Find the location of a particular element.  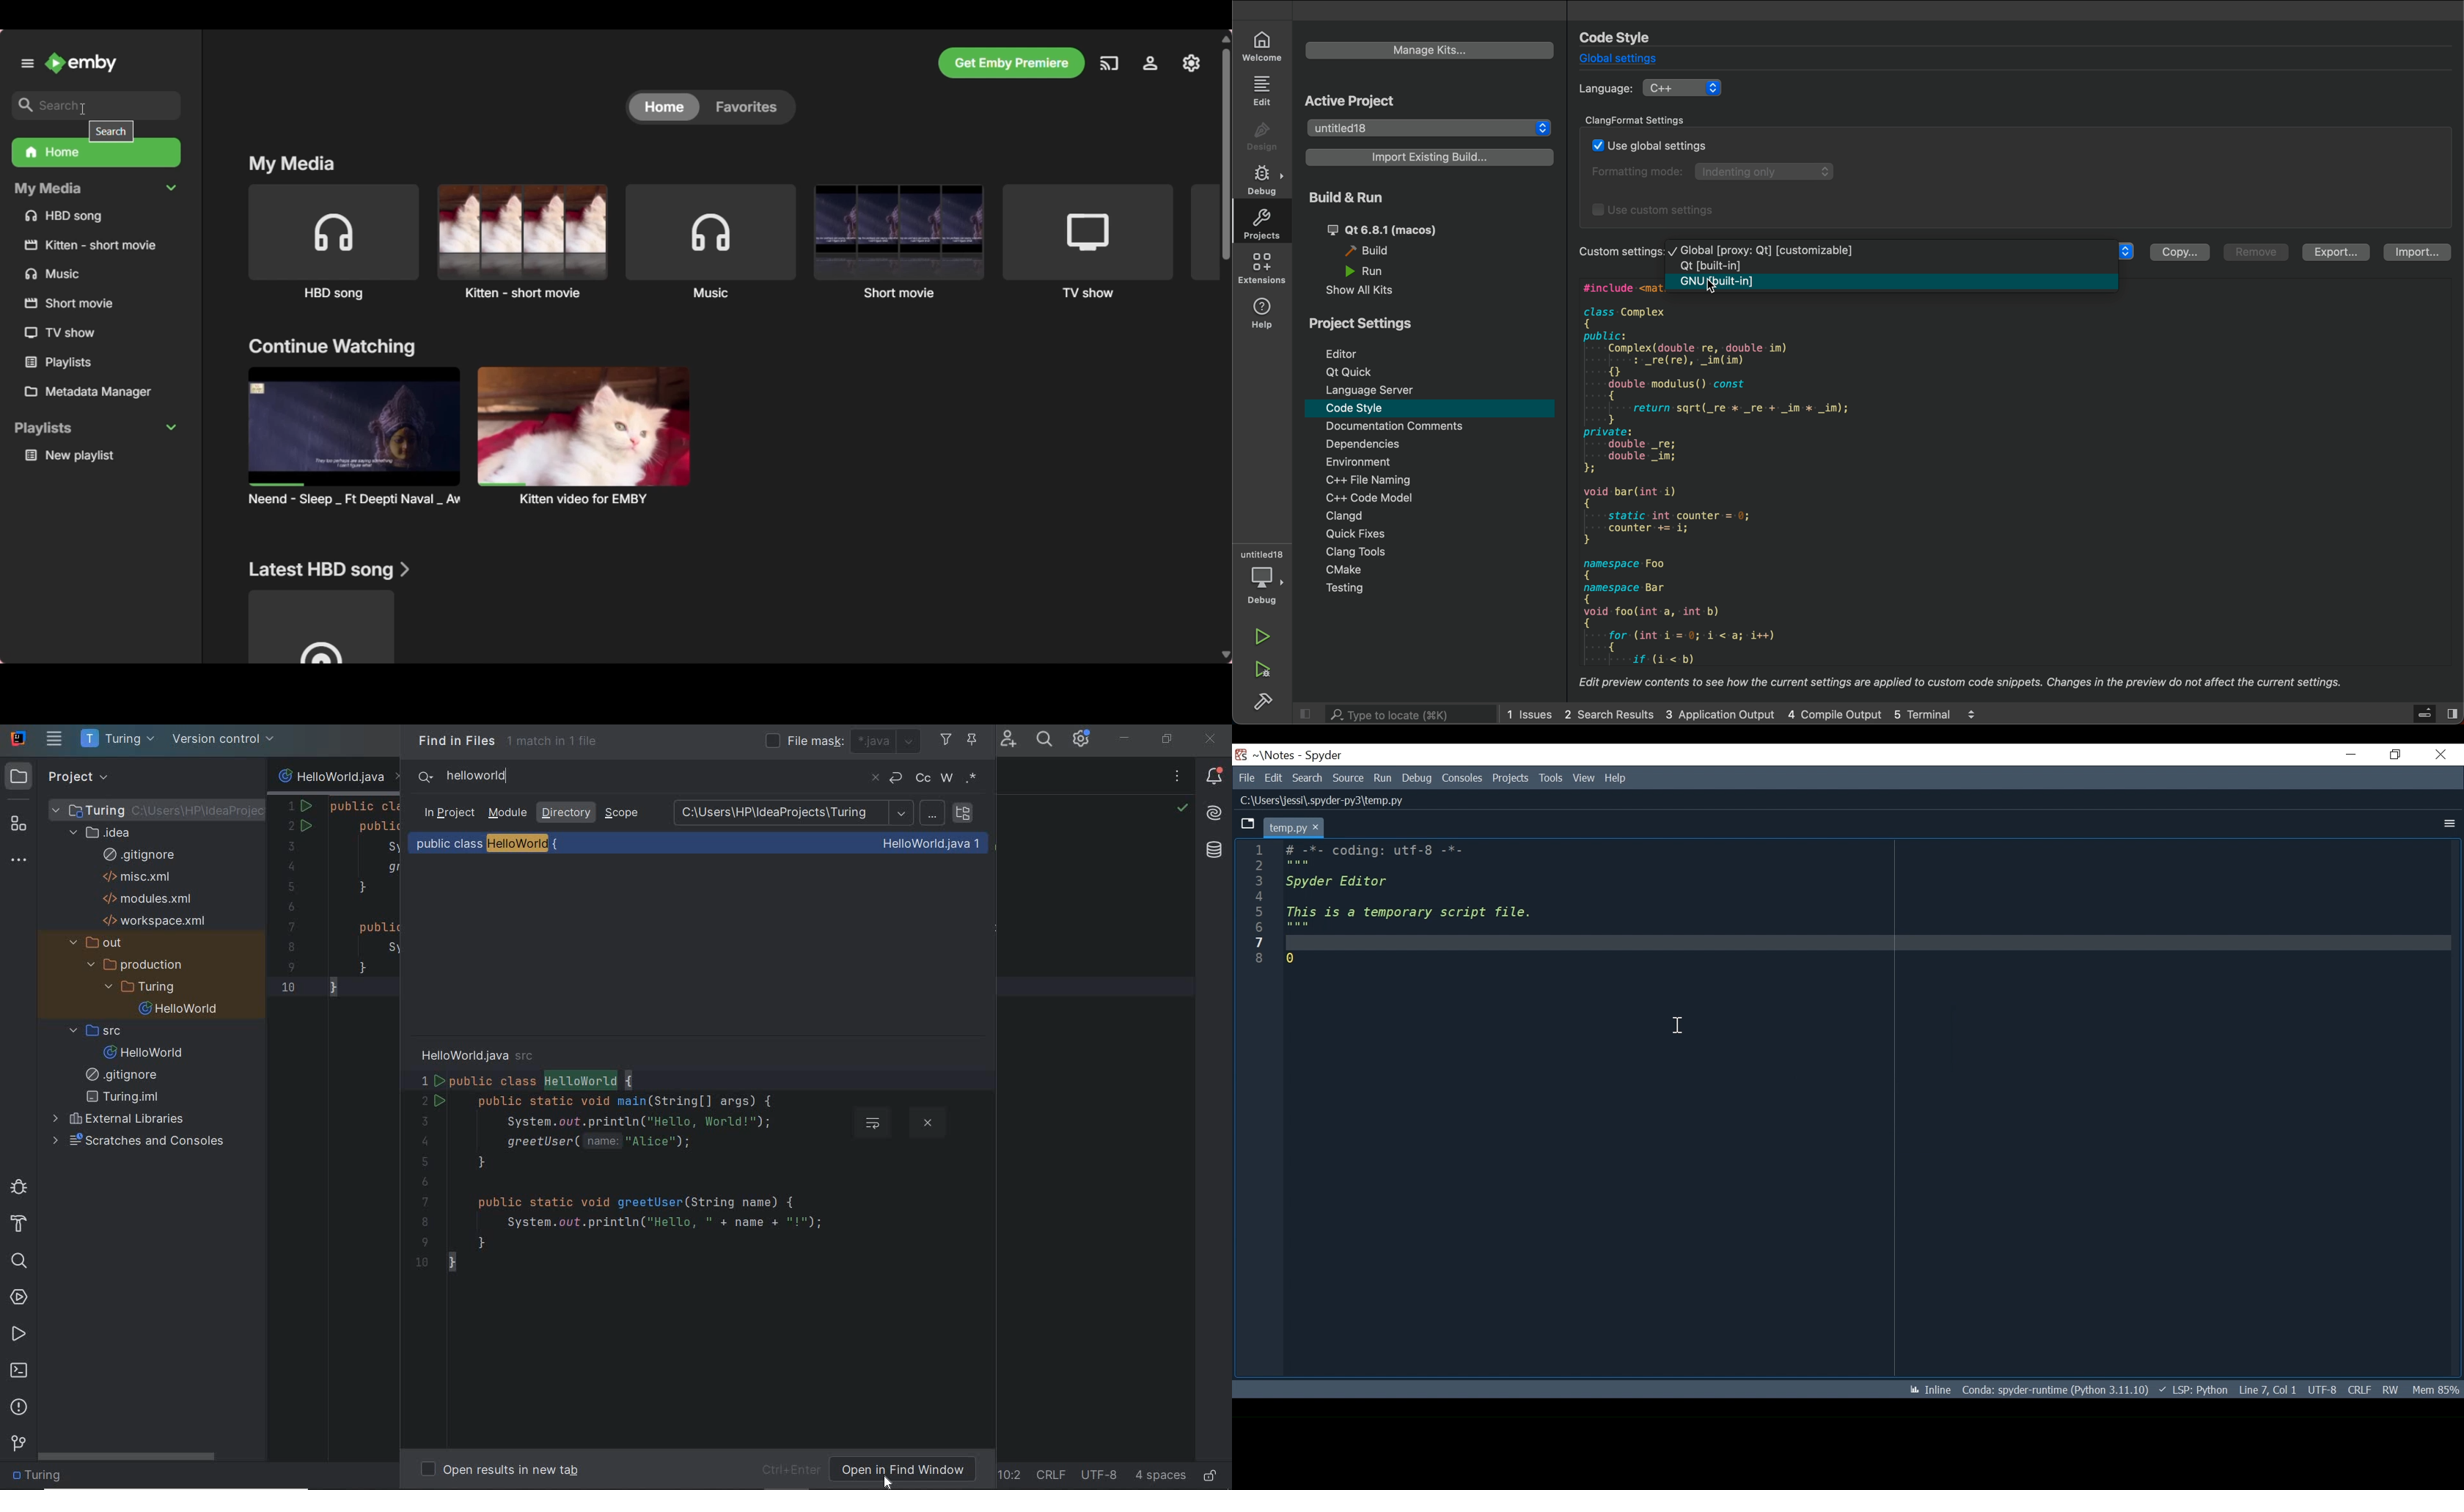

Line 7, col 1 is located at coordinates (2268, 1390).